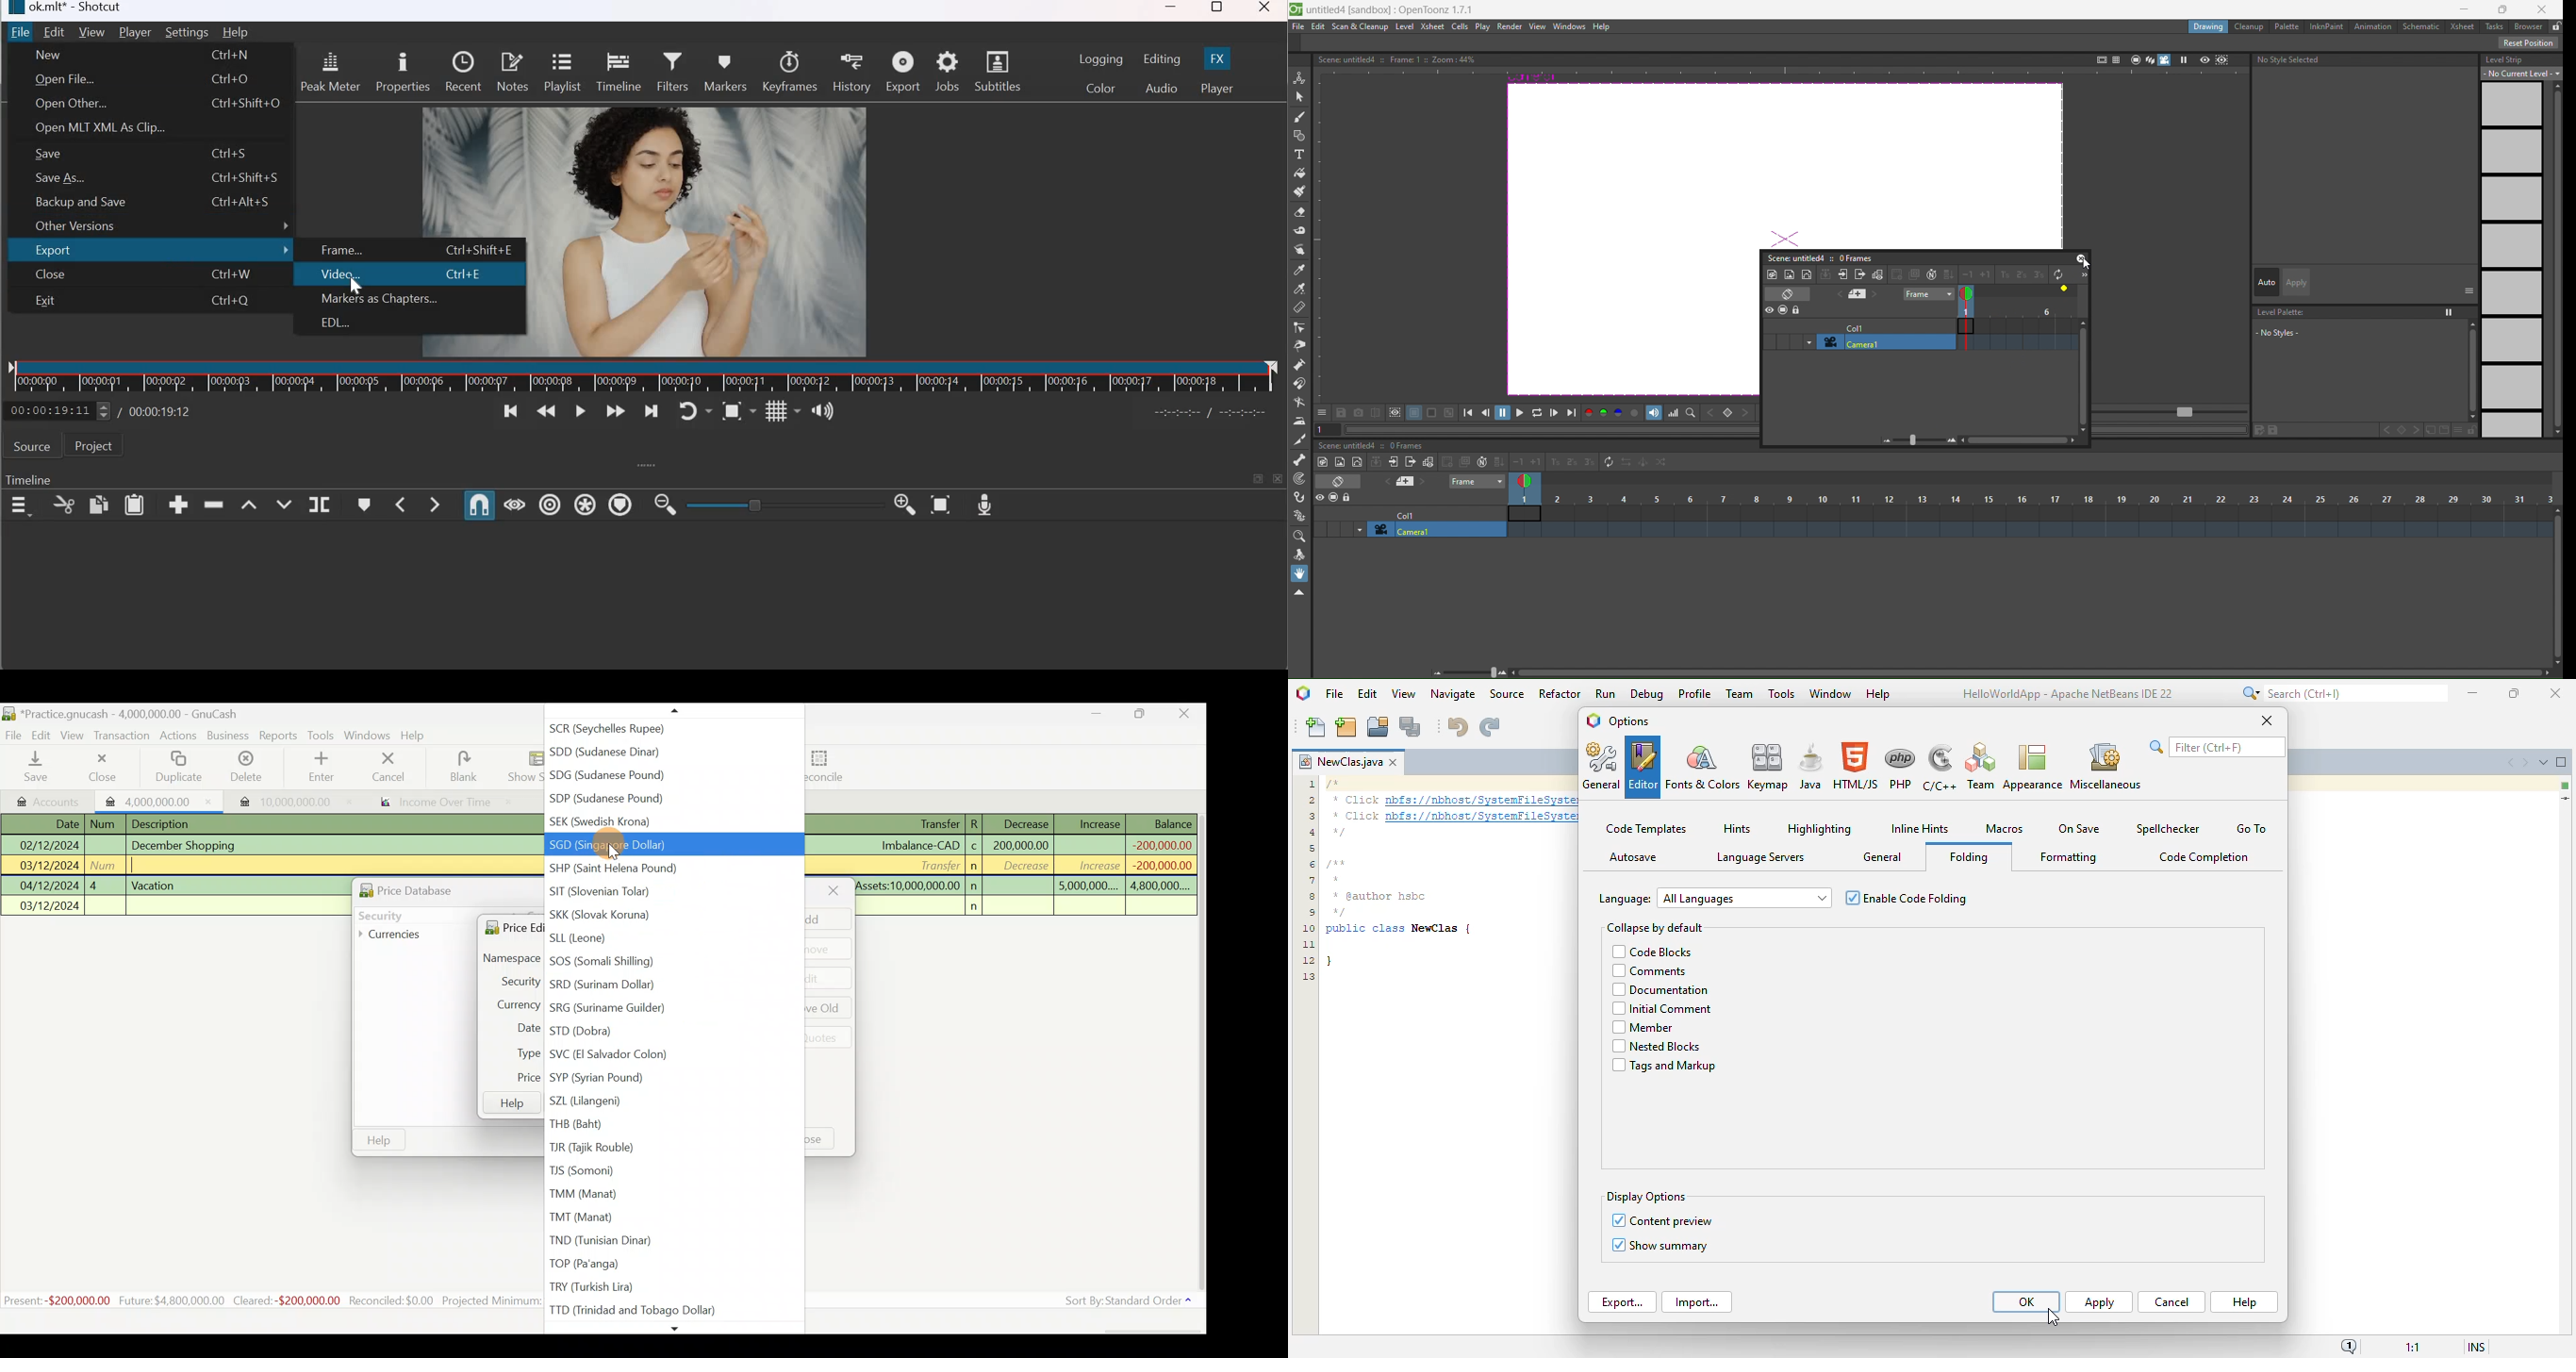  Describe the element at coordinates (76, 735) in the screenshot. I see `View` at that location.